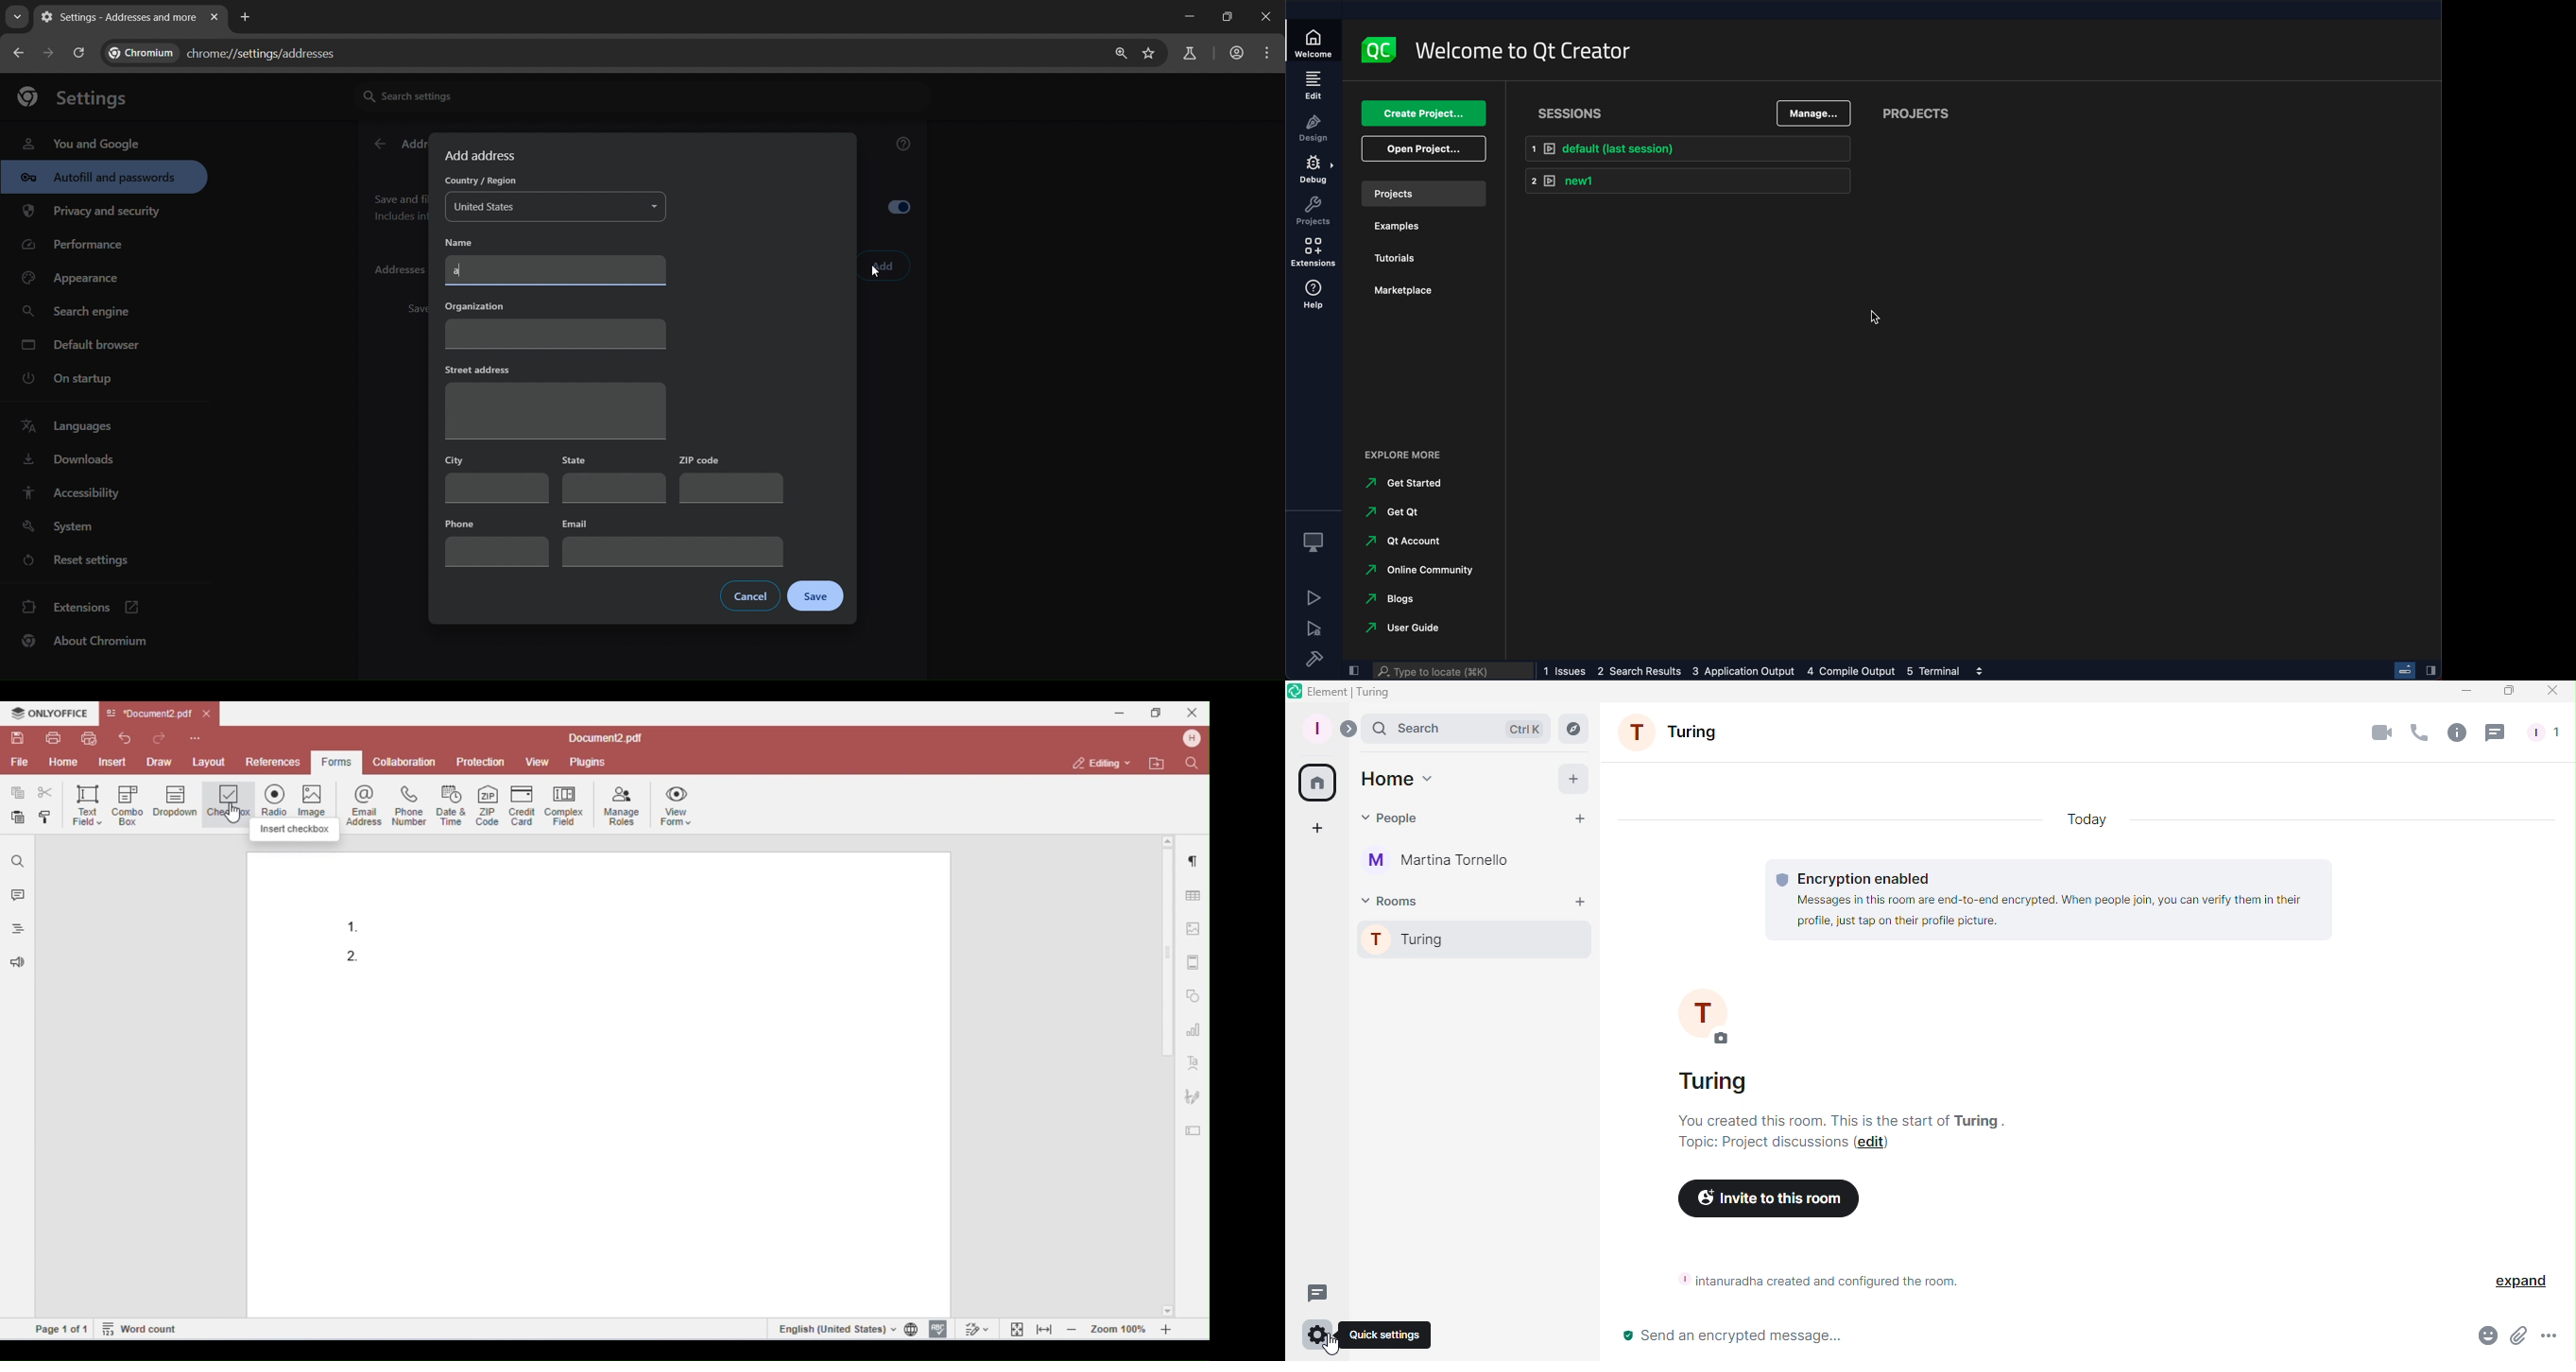  Describe the element at coordinates (2418, 739) in the screenshot. I see `Call` at that location.